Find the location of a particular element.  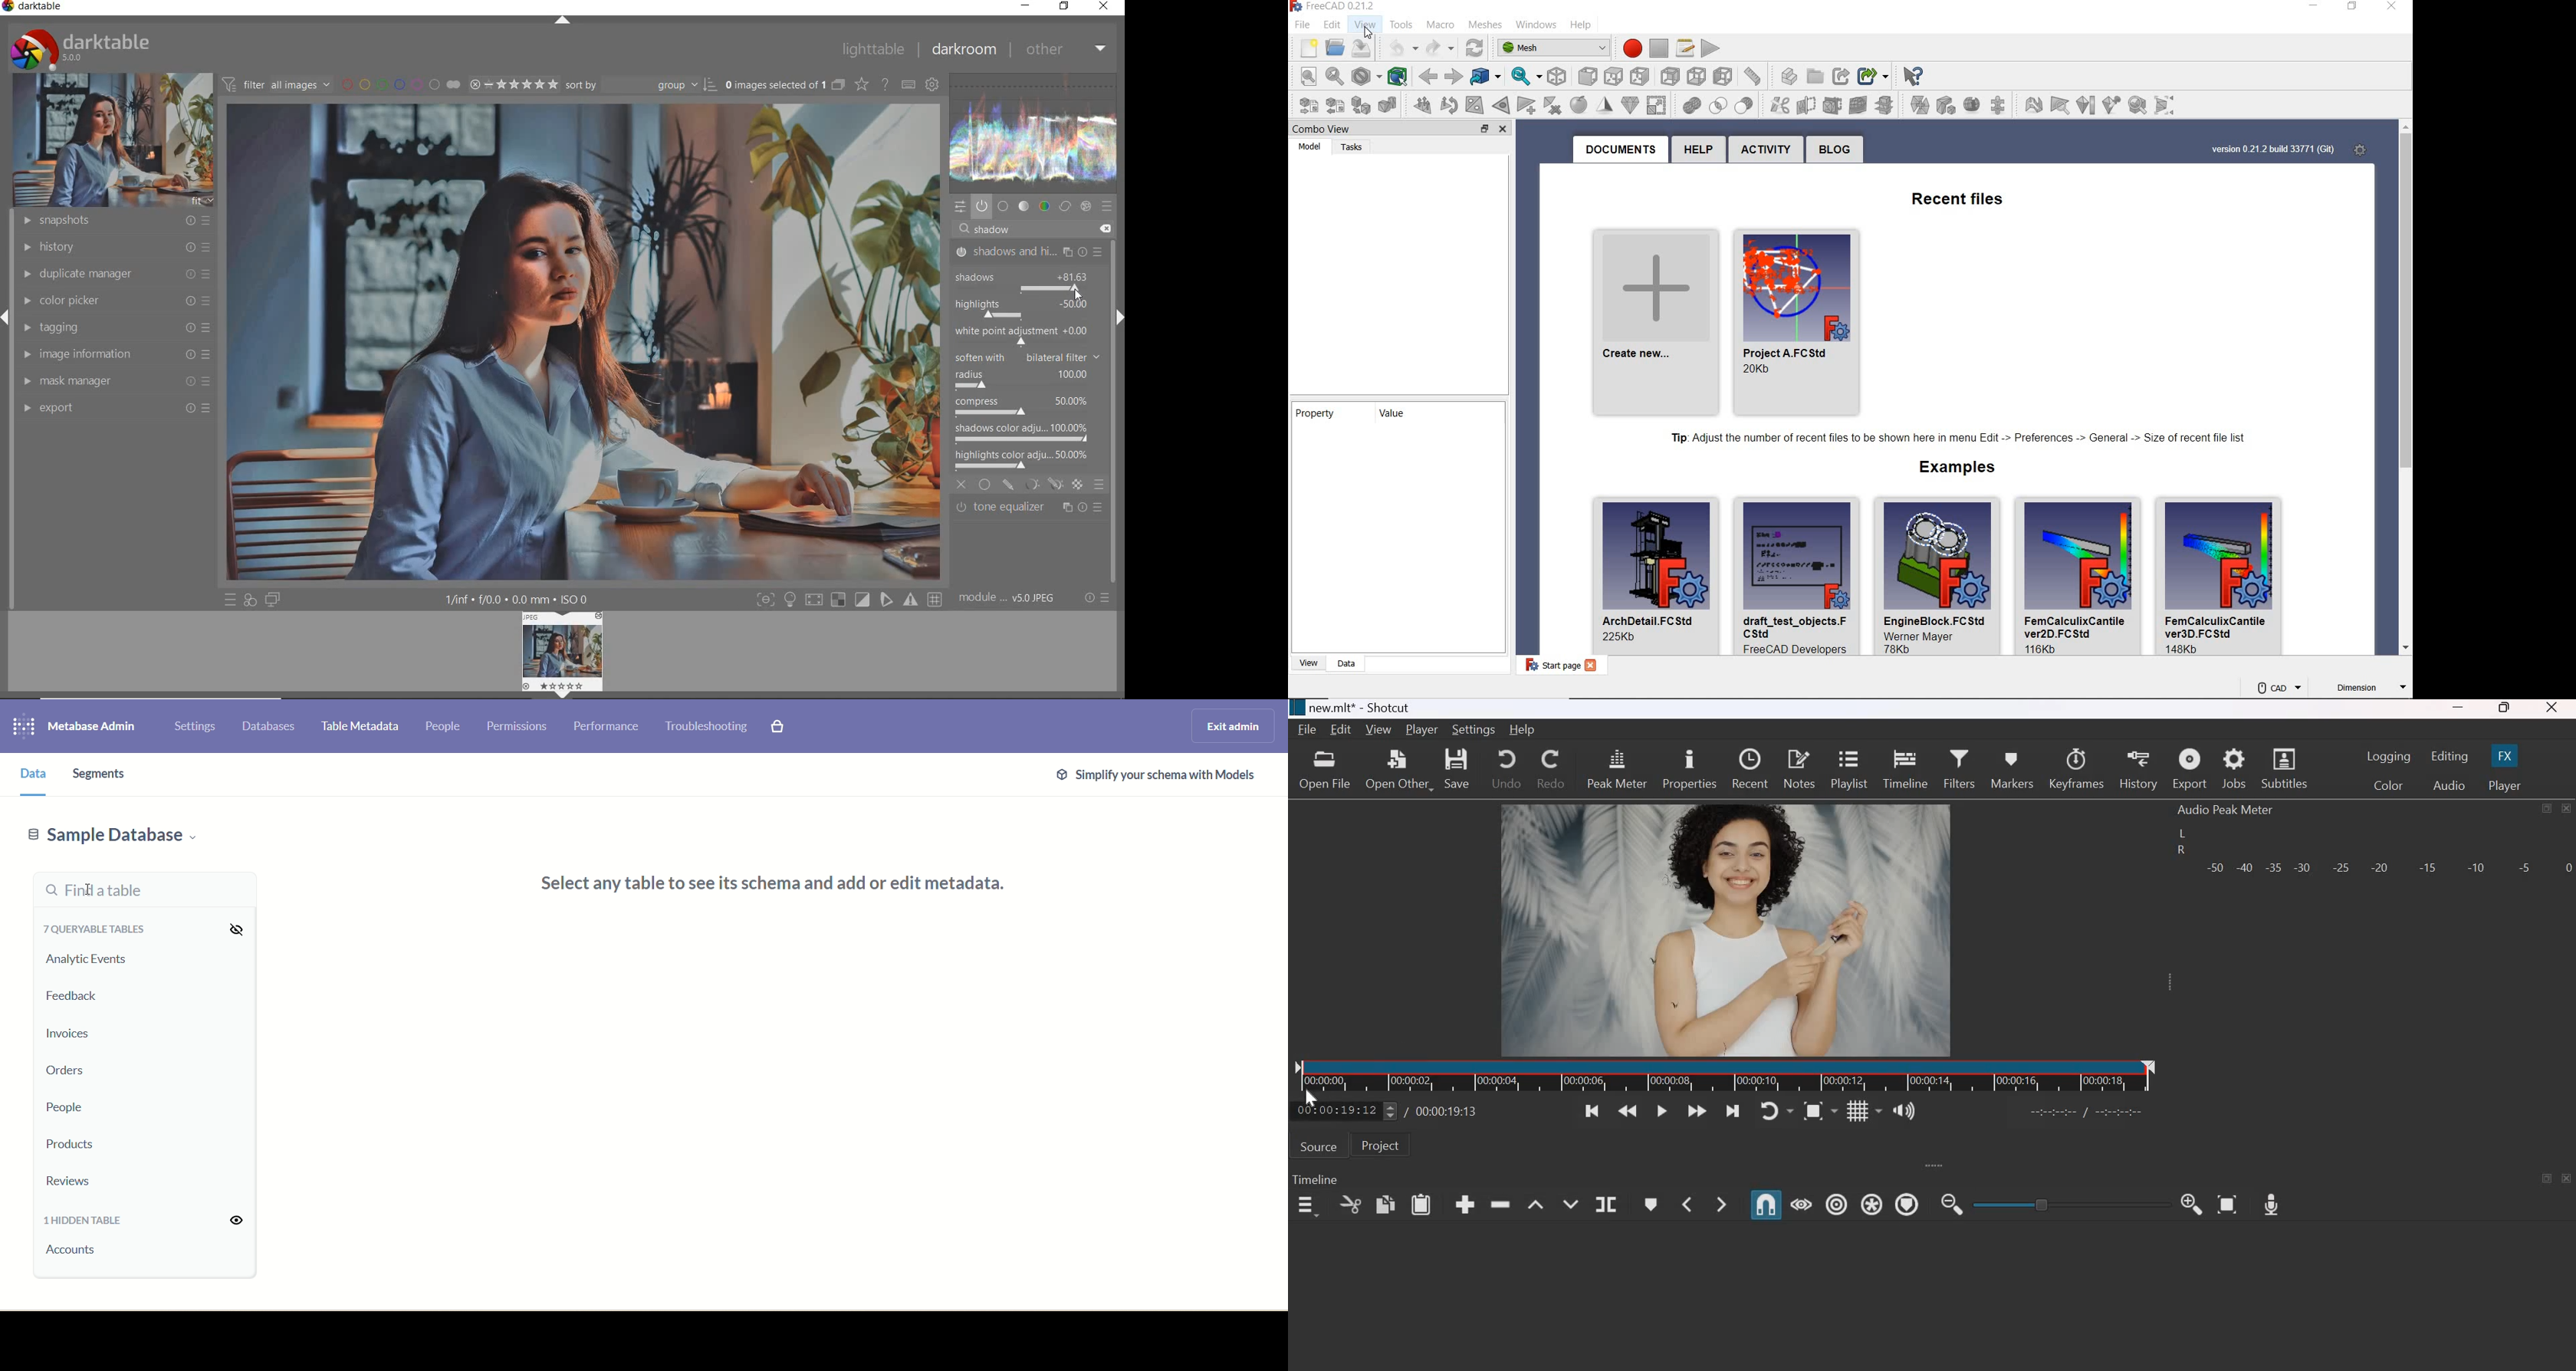

select is located at coordinates (1919, 75).